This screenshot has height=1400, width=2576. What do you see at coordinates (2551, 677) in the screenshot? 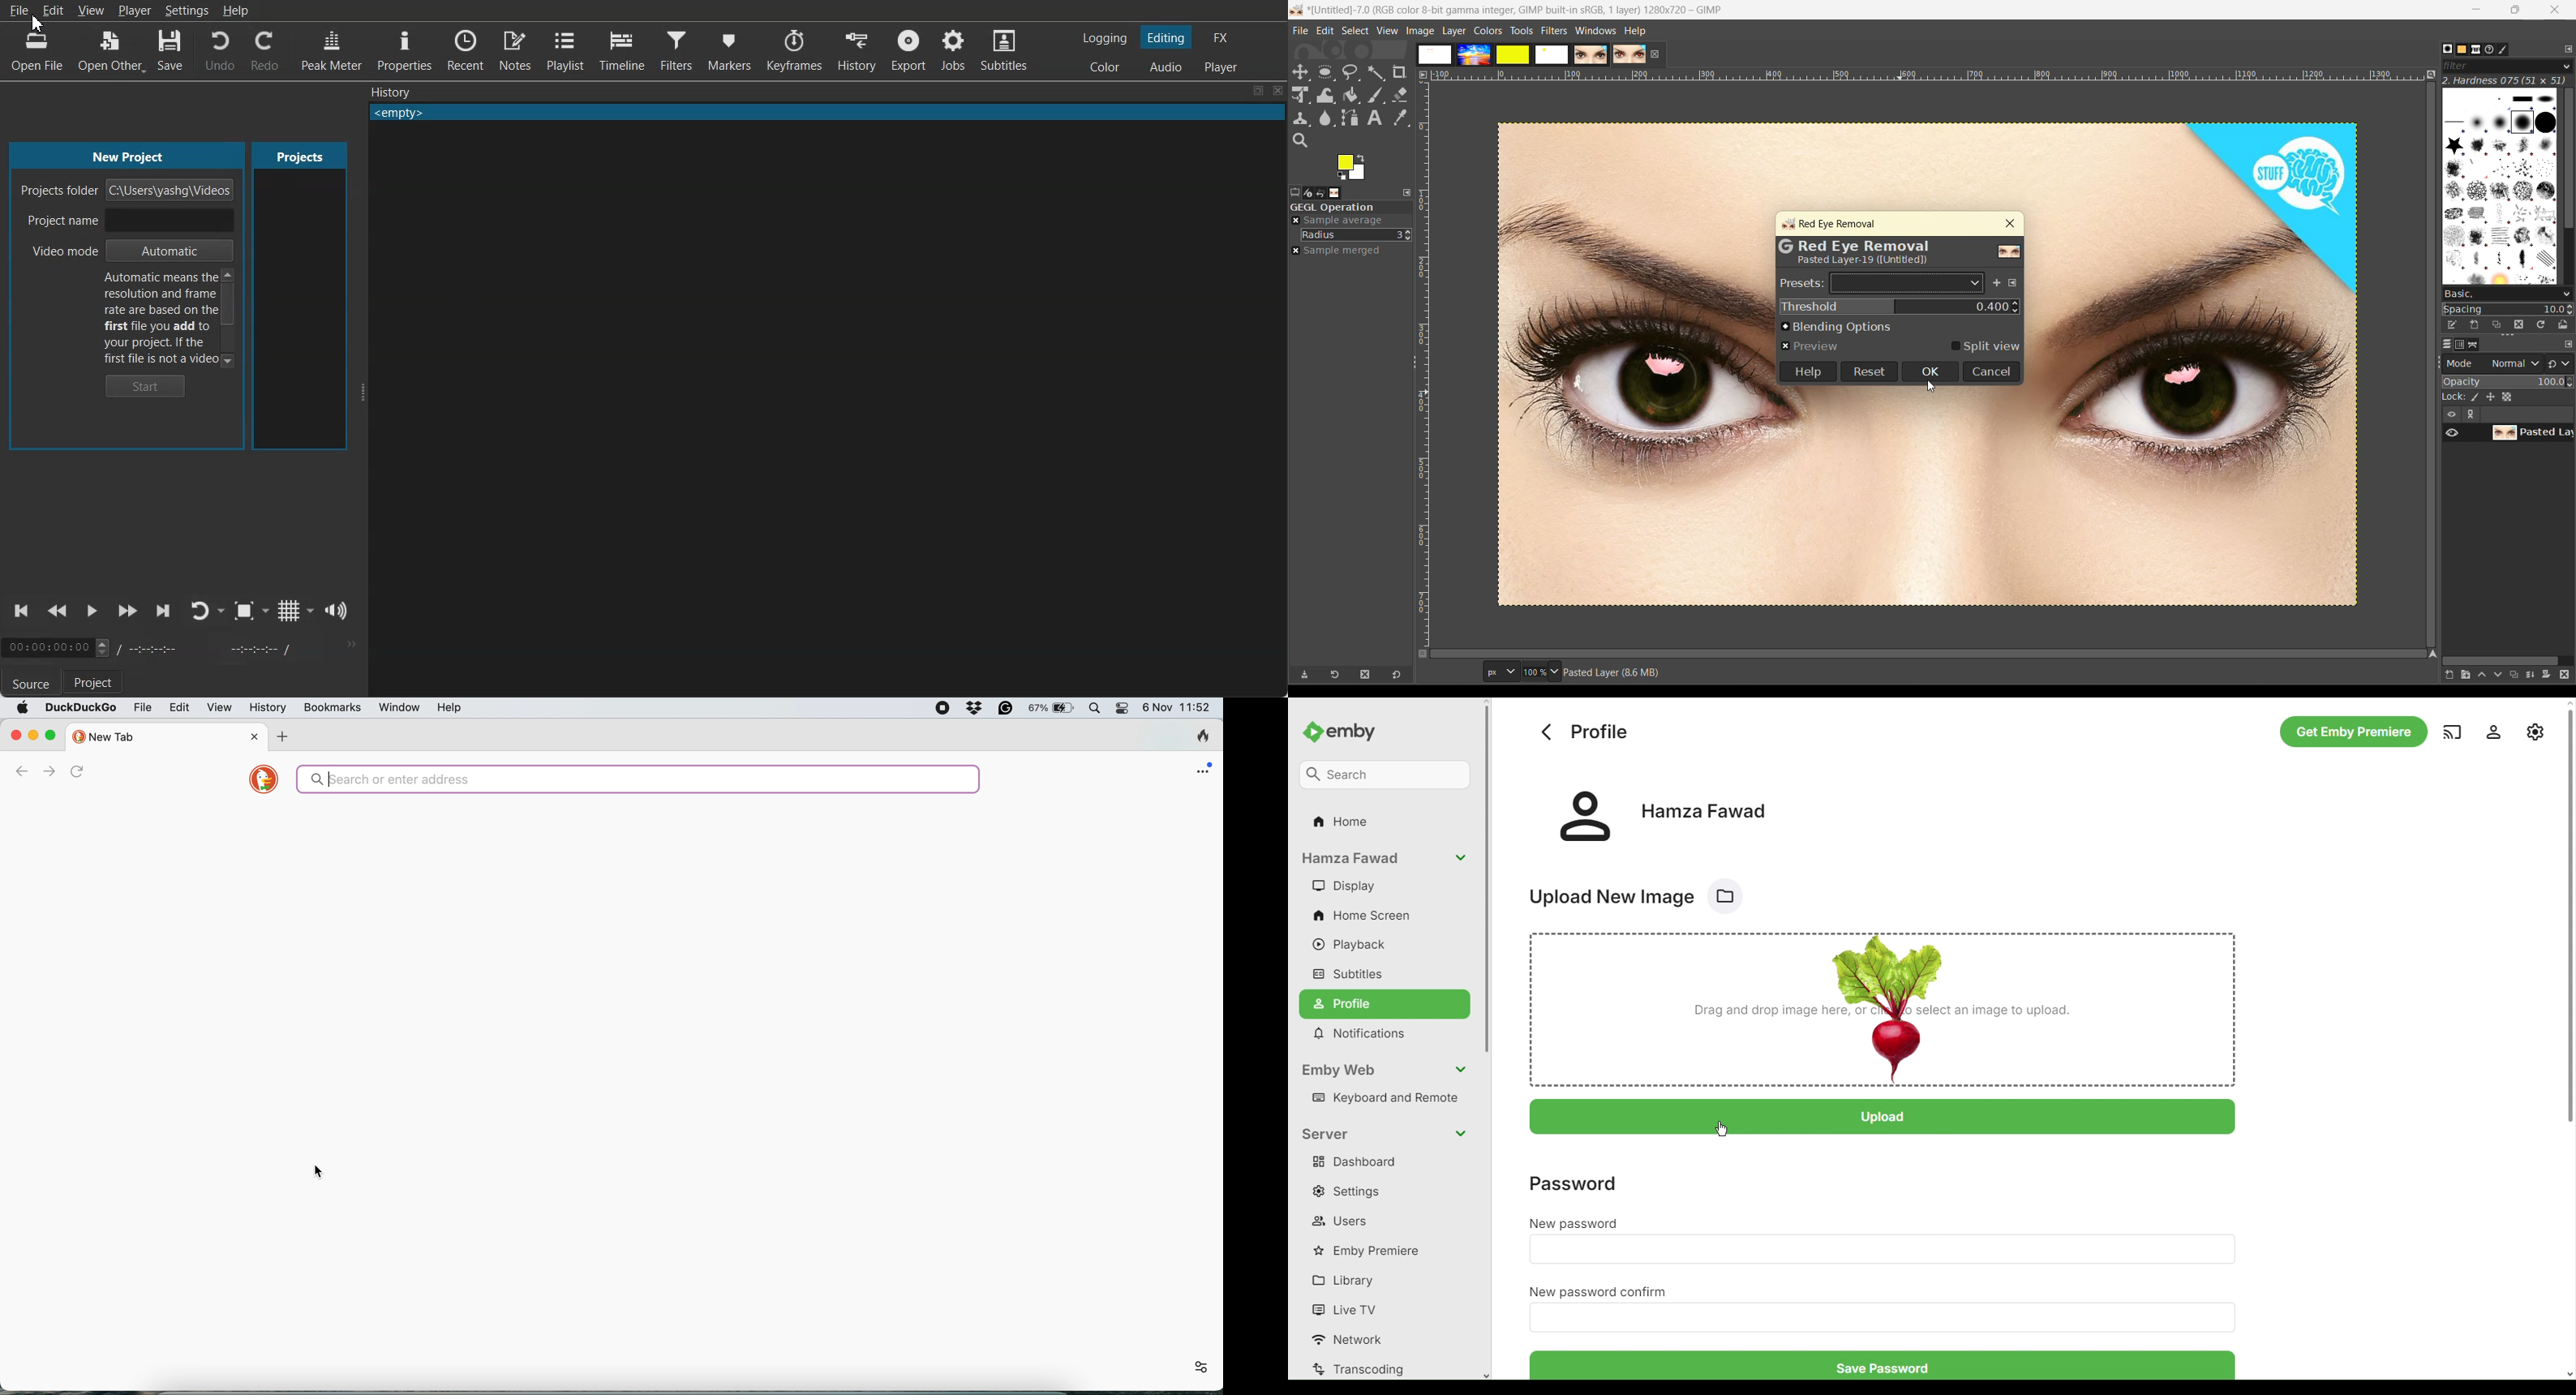
I see `add a mask` at bounding box center [2551, 677].